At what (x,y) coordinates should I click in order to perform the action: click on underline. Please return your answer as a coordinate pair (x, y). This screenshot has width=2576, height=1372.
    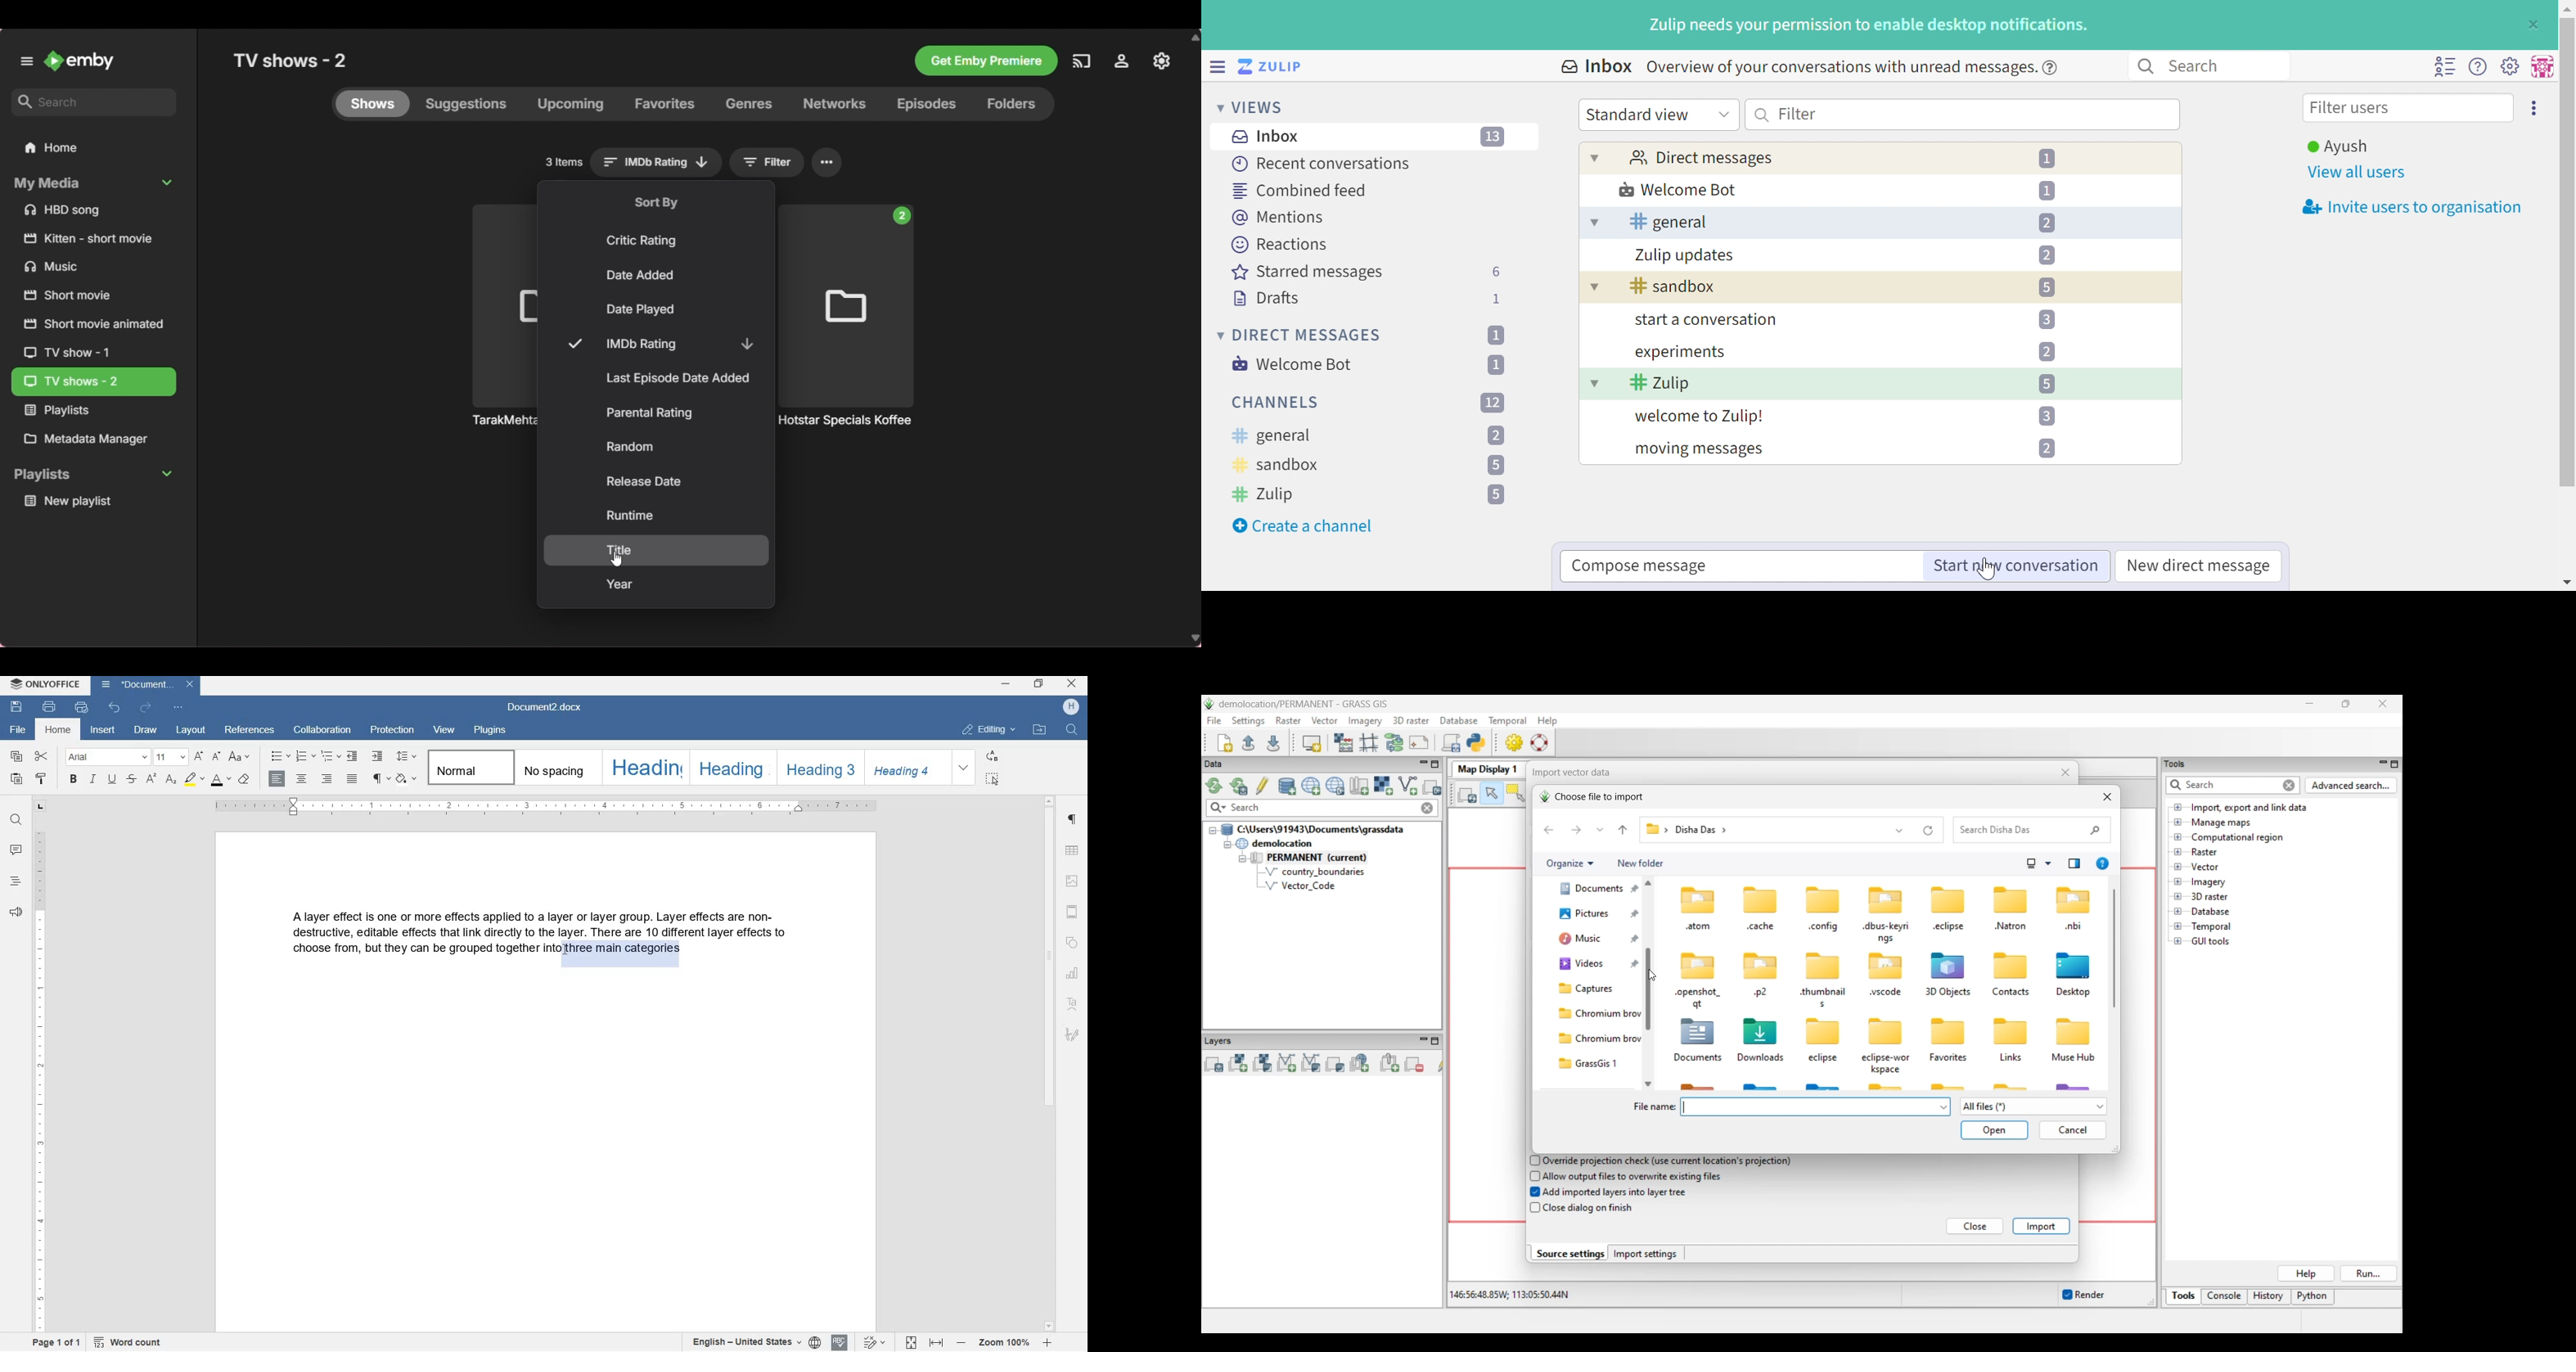
    Looking at the image, I should click on (113, 779).